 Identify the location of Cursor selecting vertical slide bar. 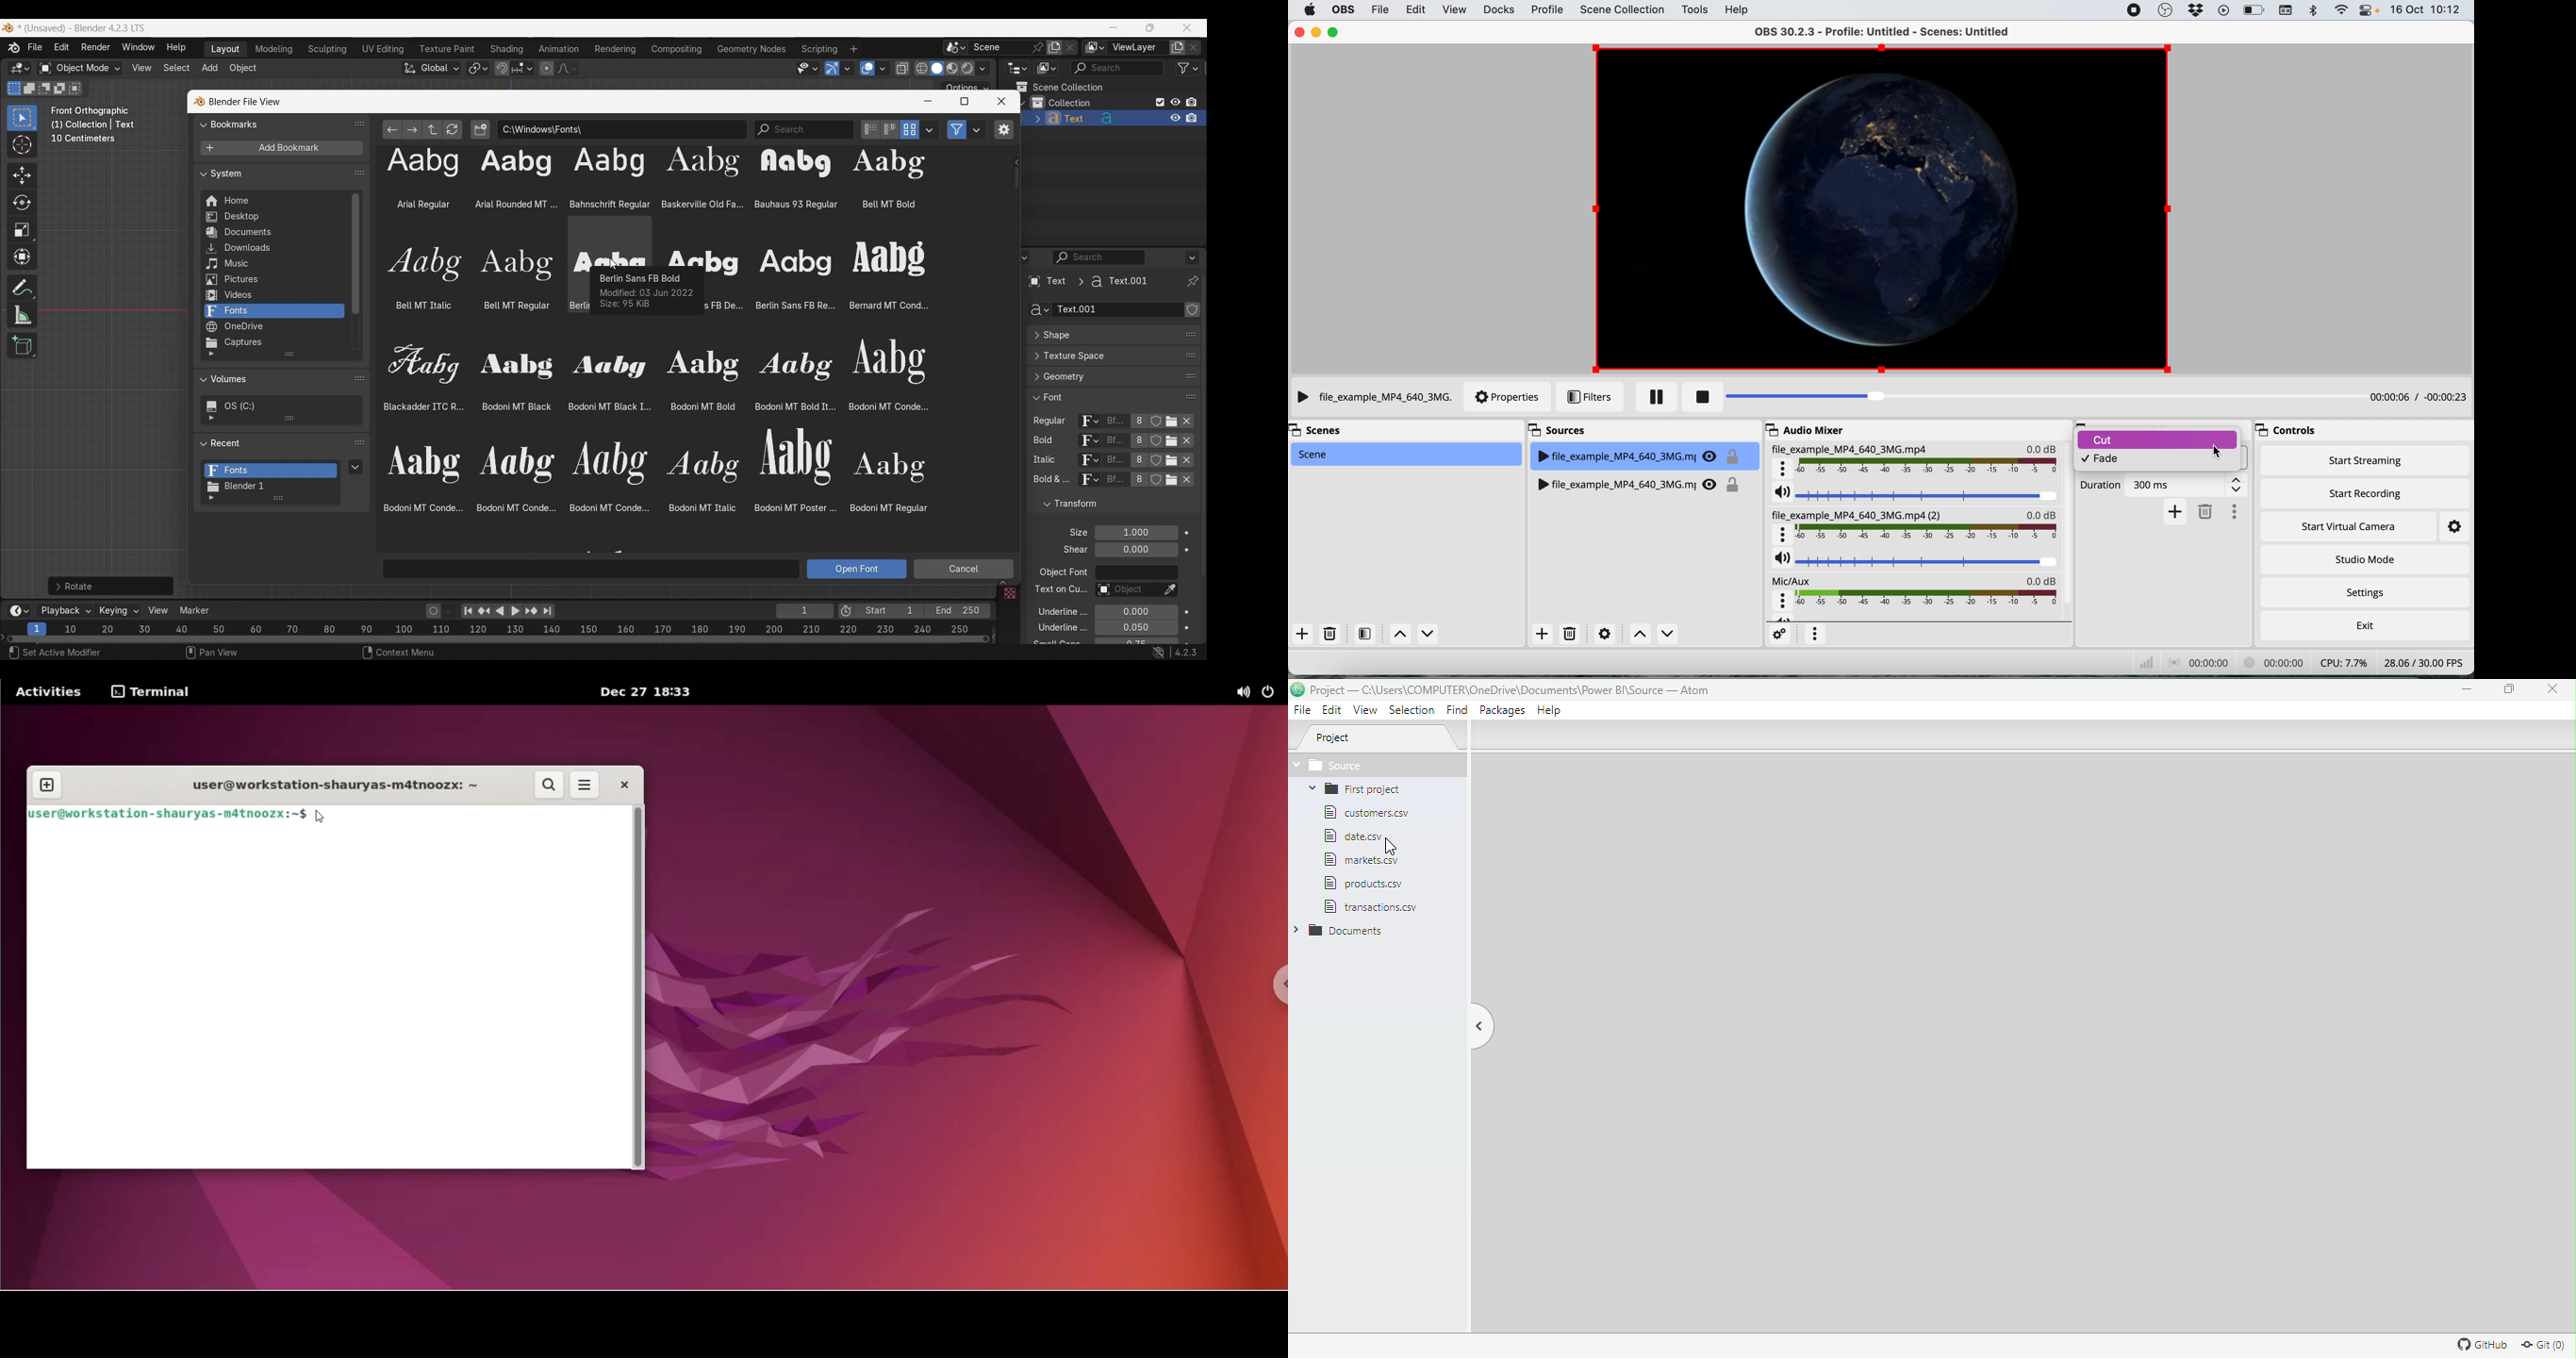
(1017, 178).